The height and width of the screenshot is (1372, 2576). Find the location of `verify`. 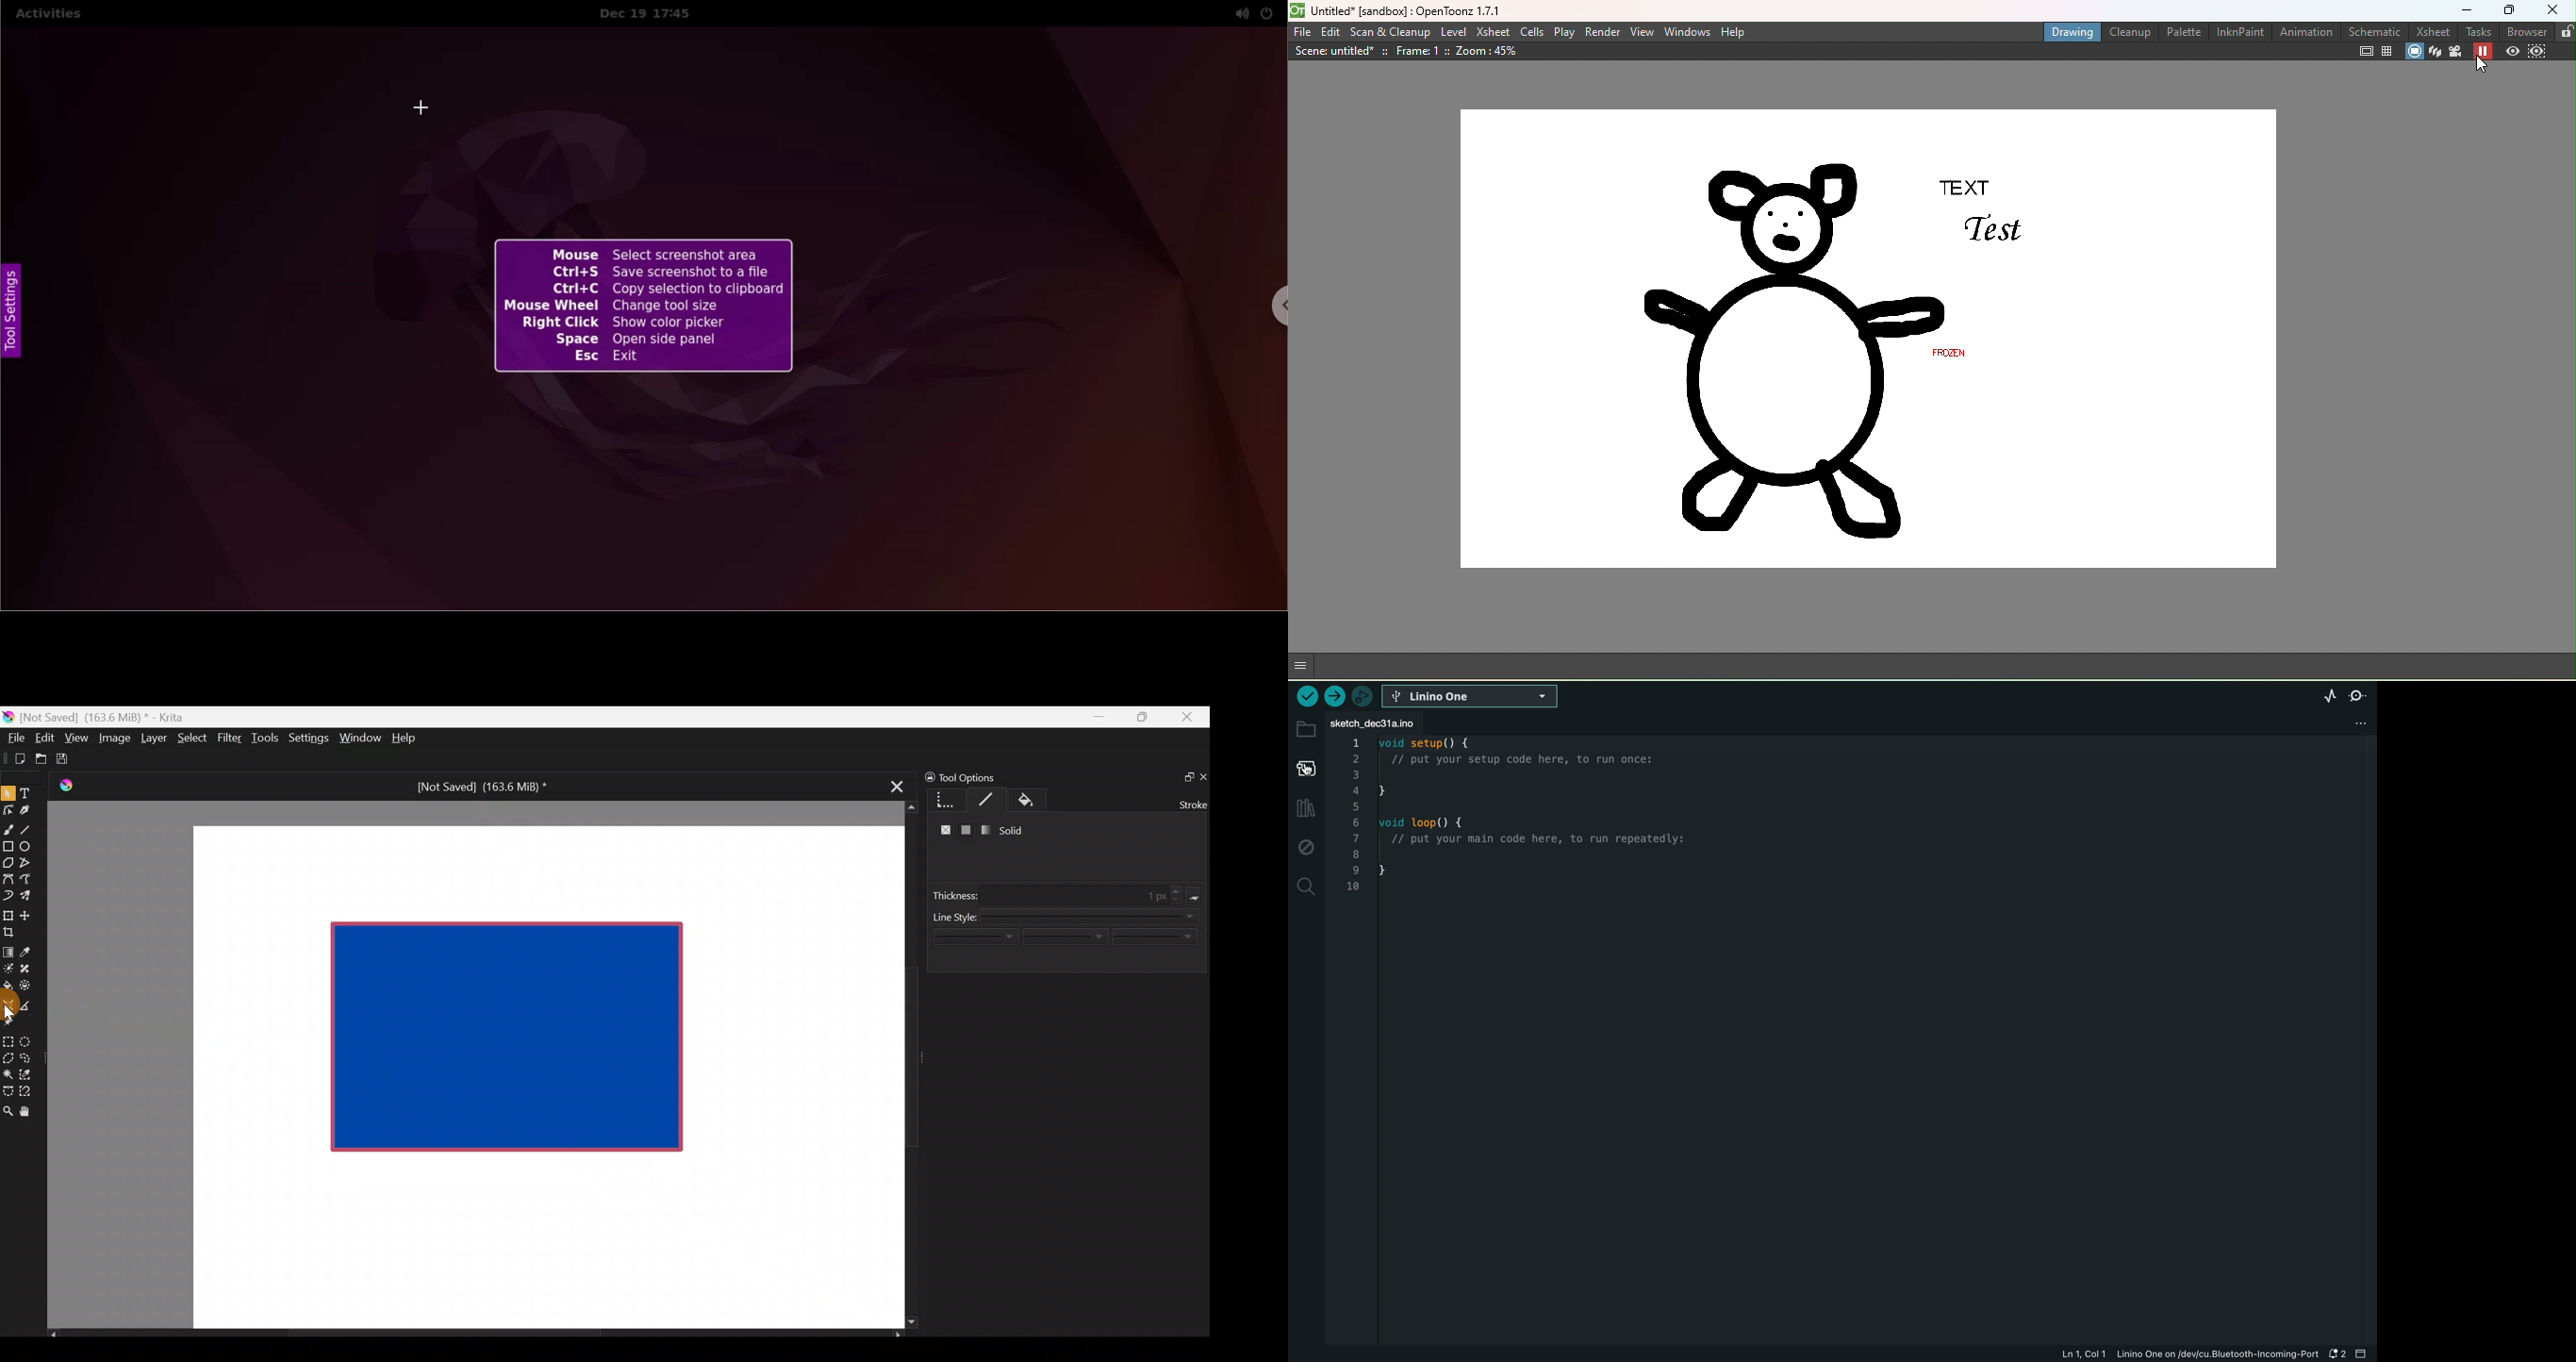

verify is located at coordinates (1307, 698).